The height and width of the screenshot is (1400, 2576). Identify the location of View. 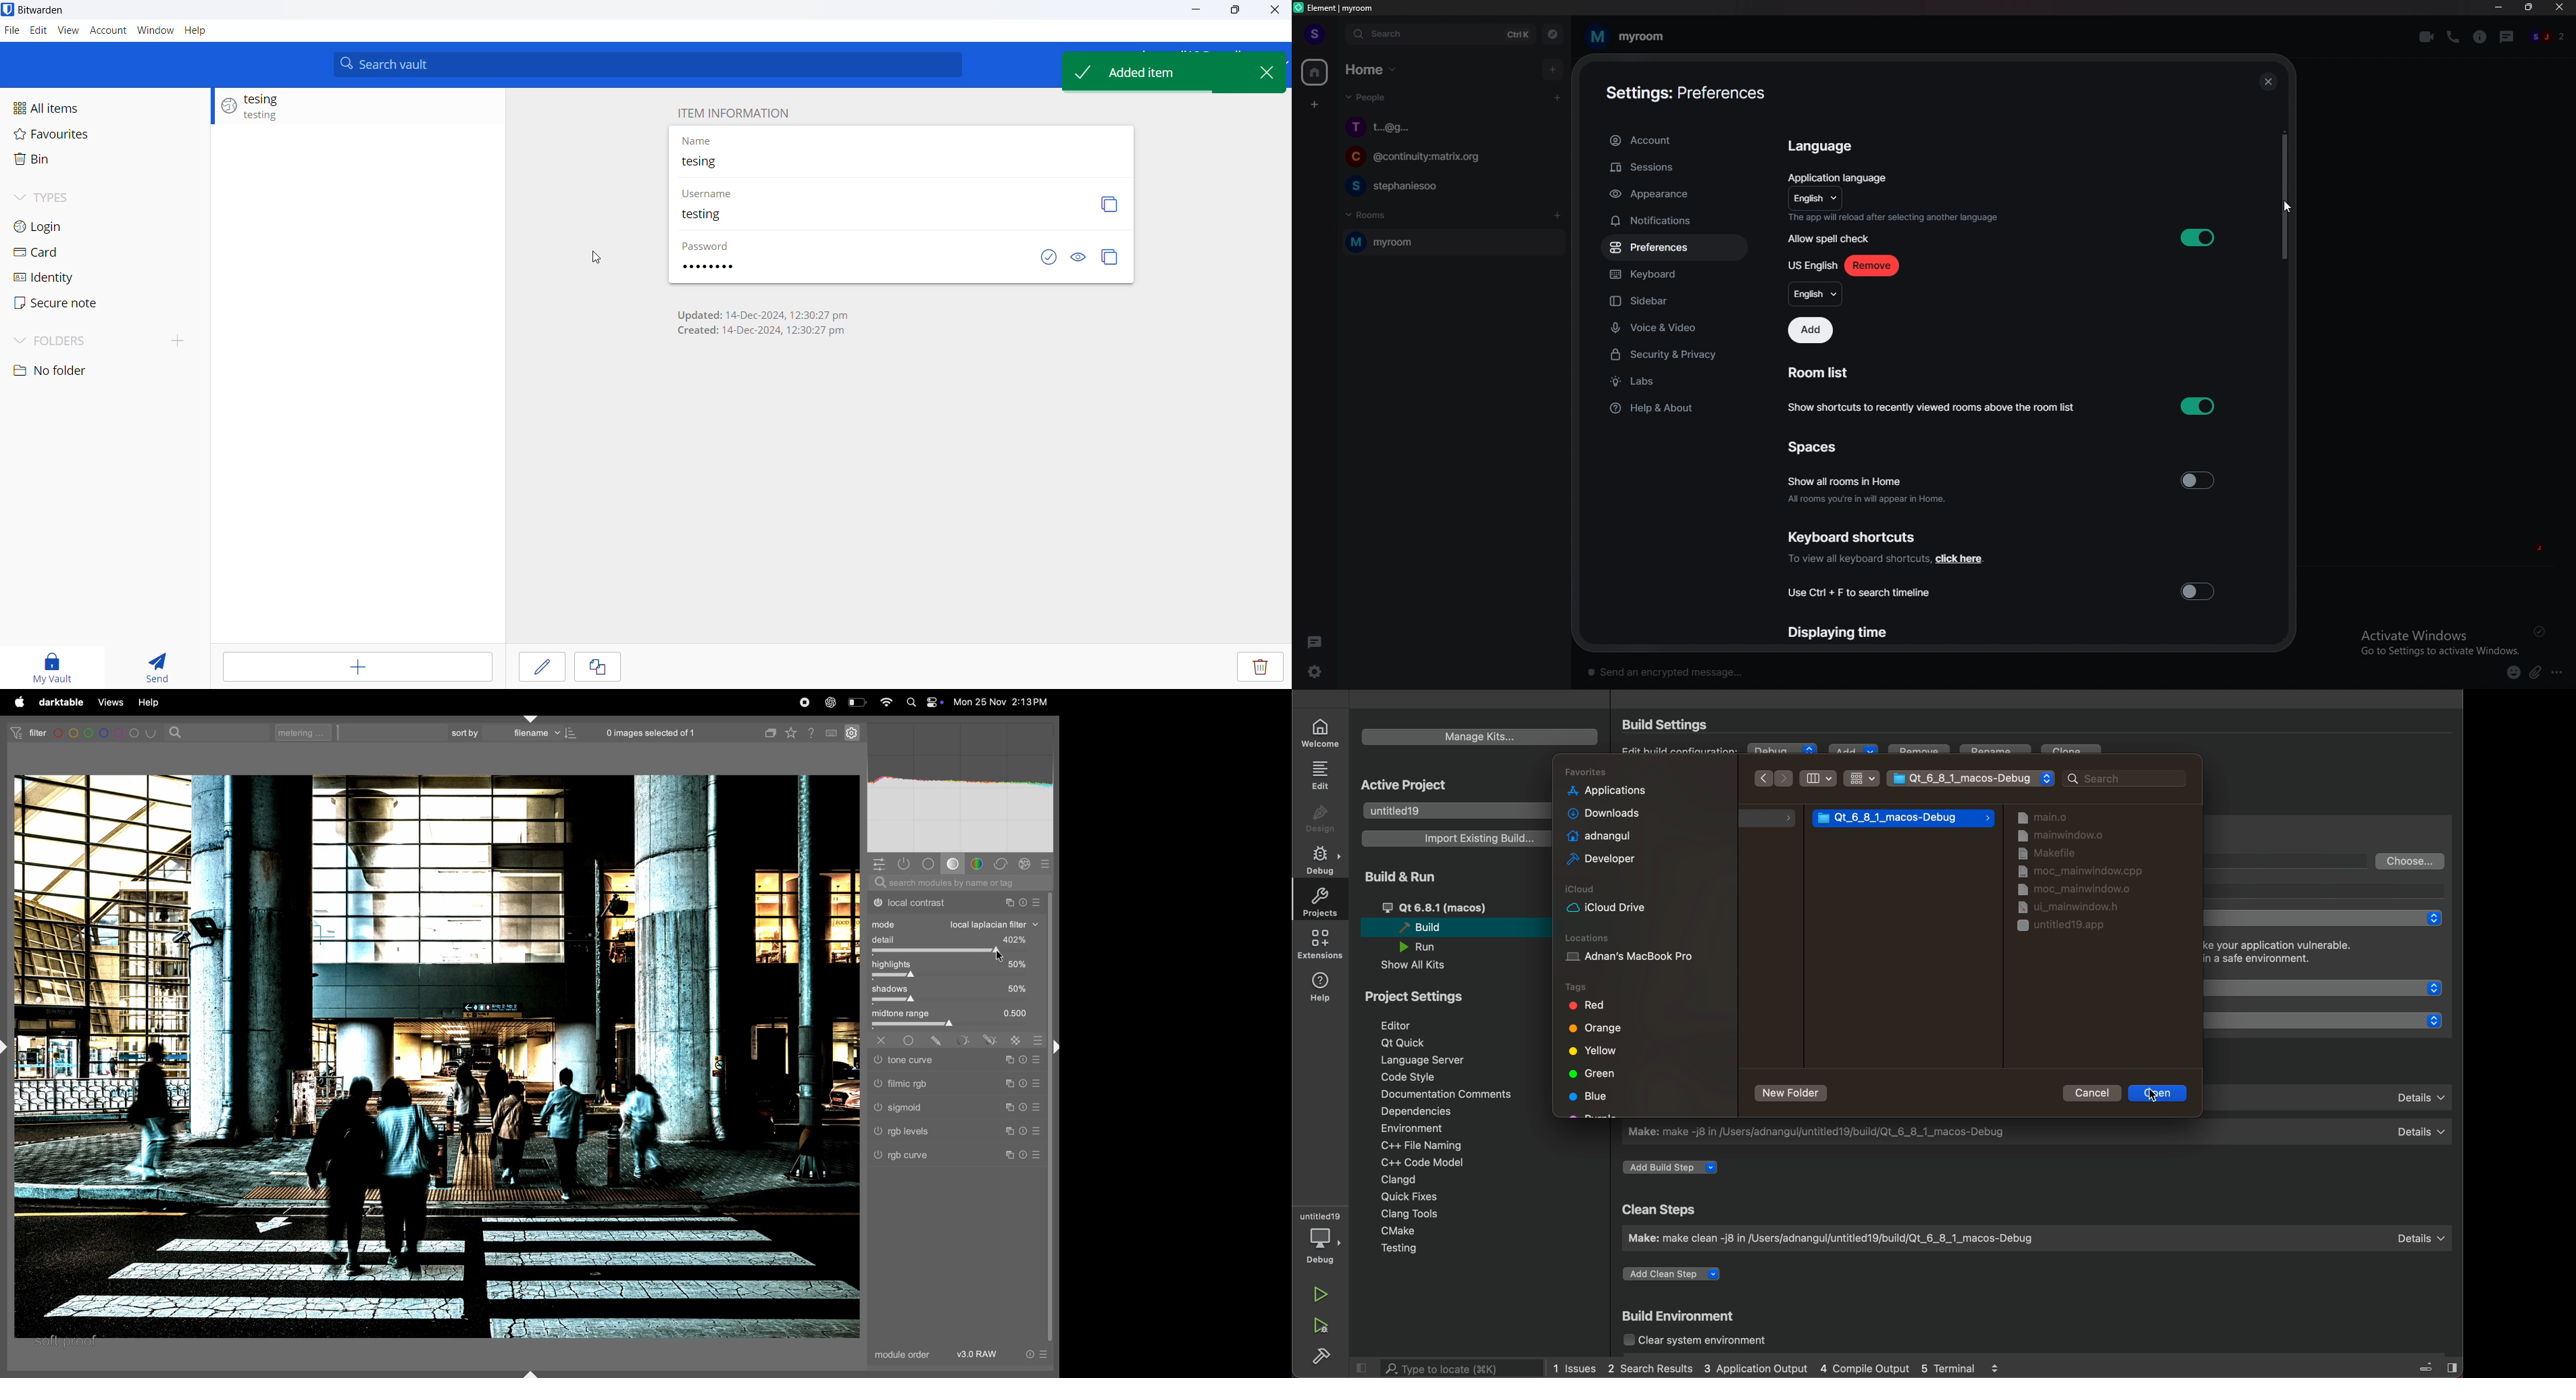
(70, 31).